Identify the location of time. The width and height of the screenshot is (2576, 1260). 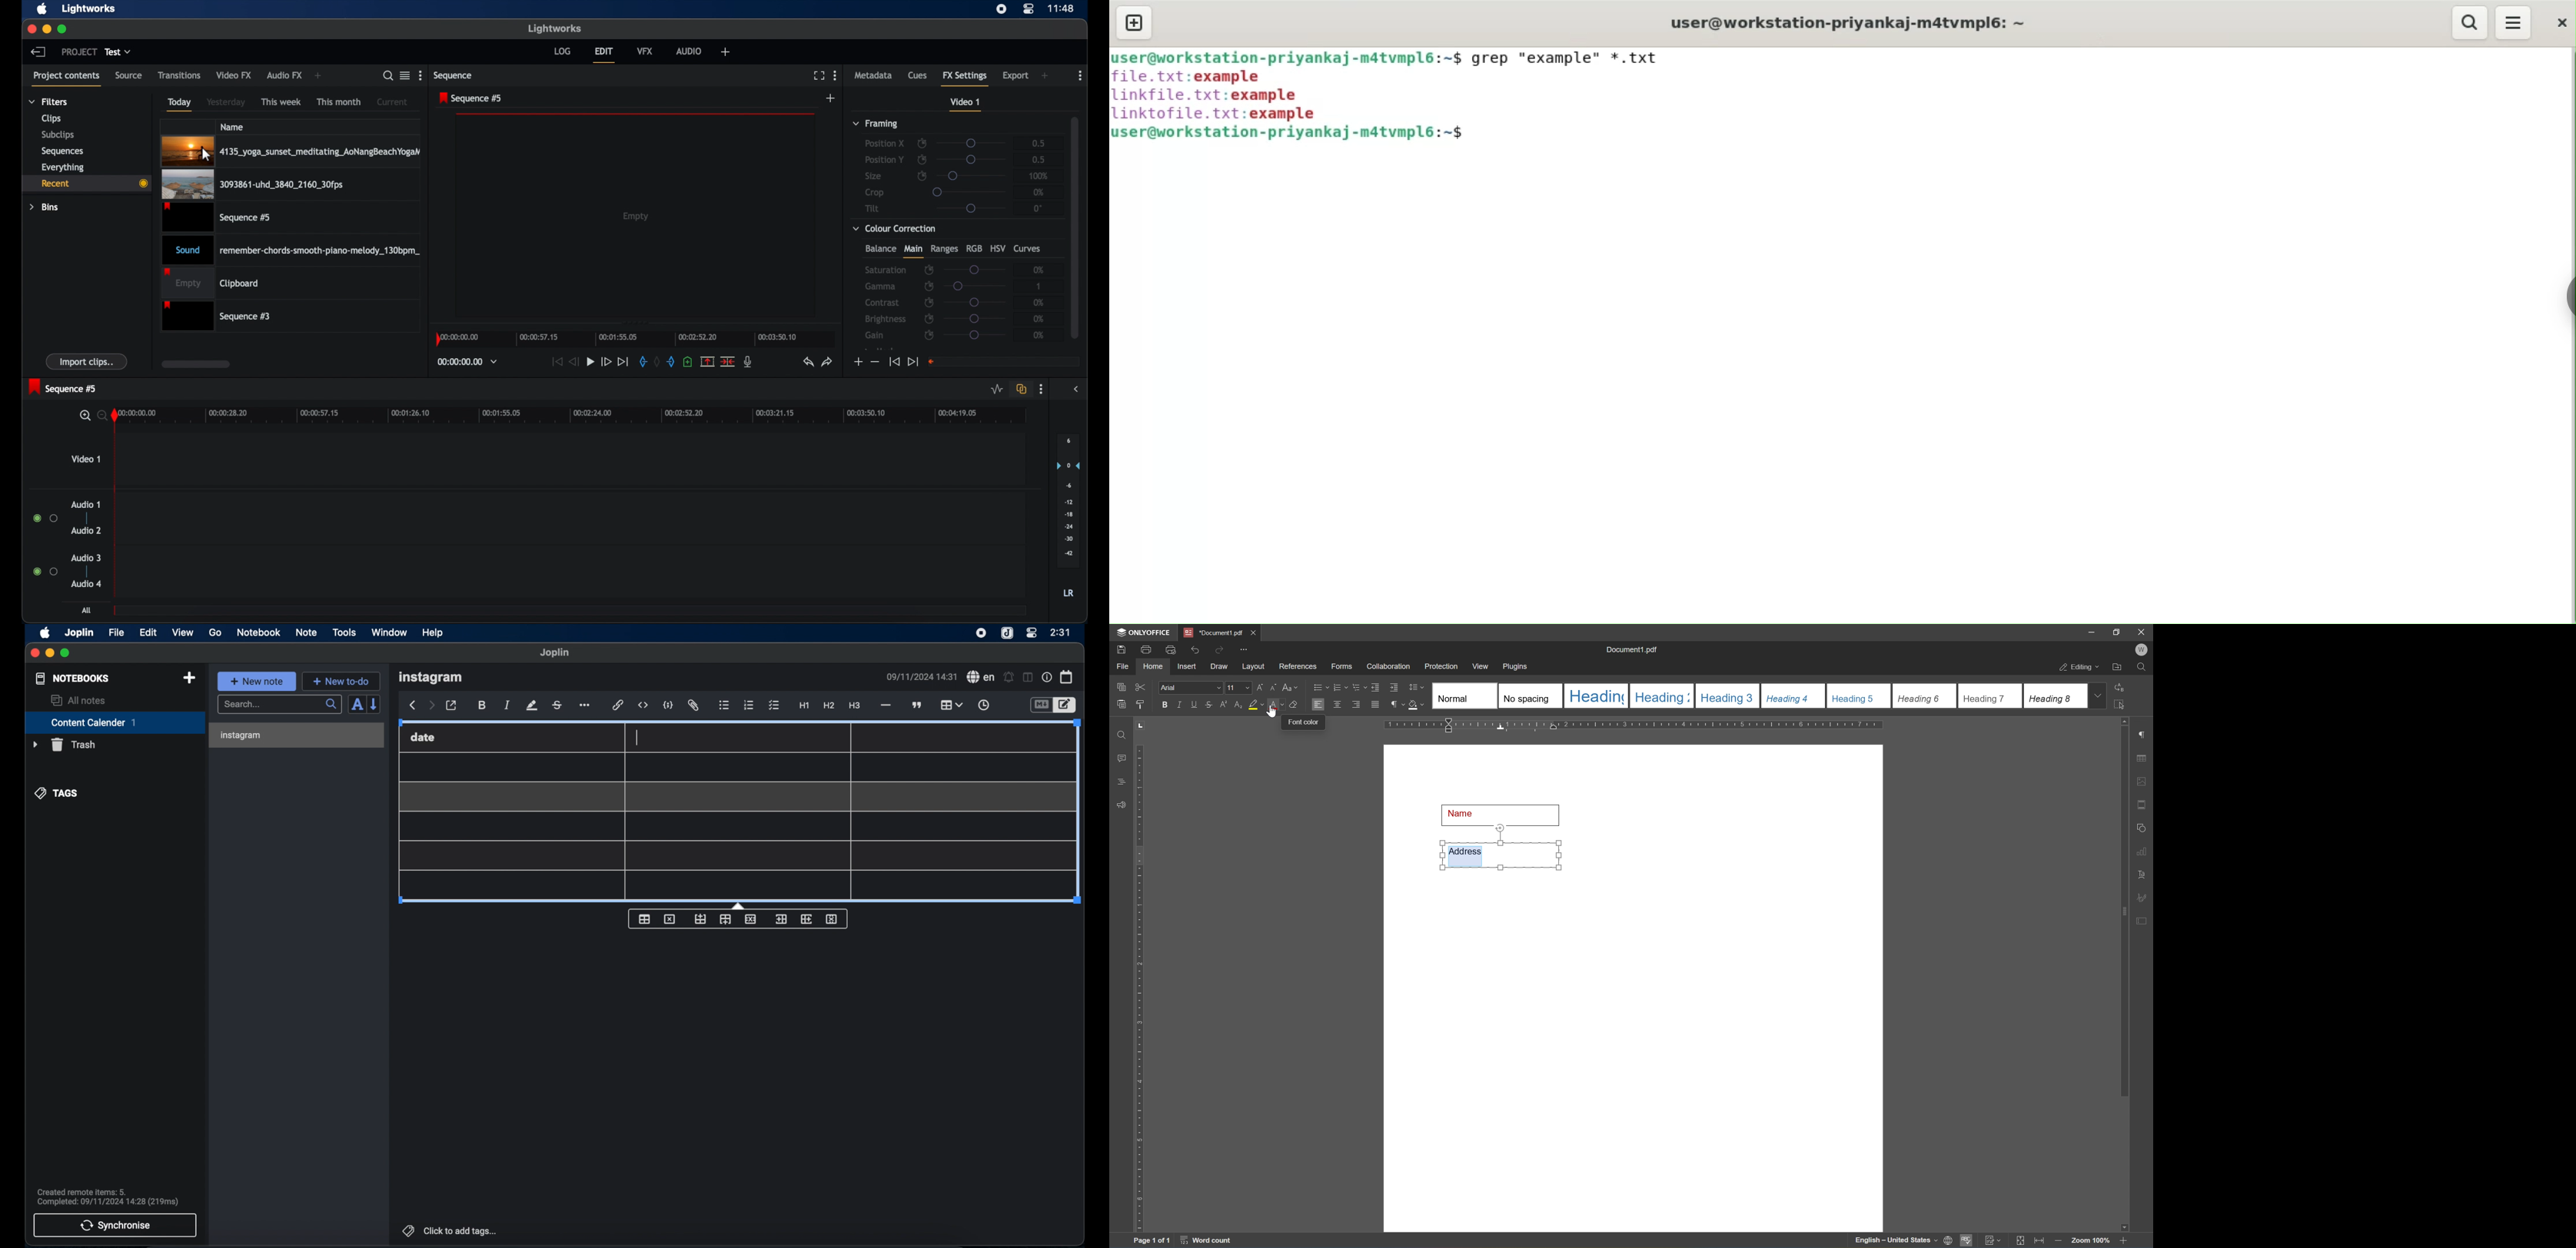
(1062, 8).